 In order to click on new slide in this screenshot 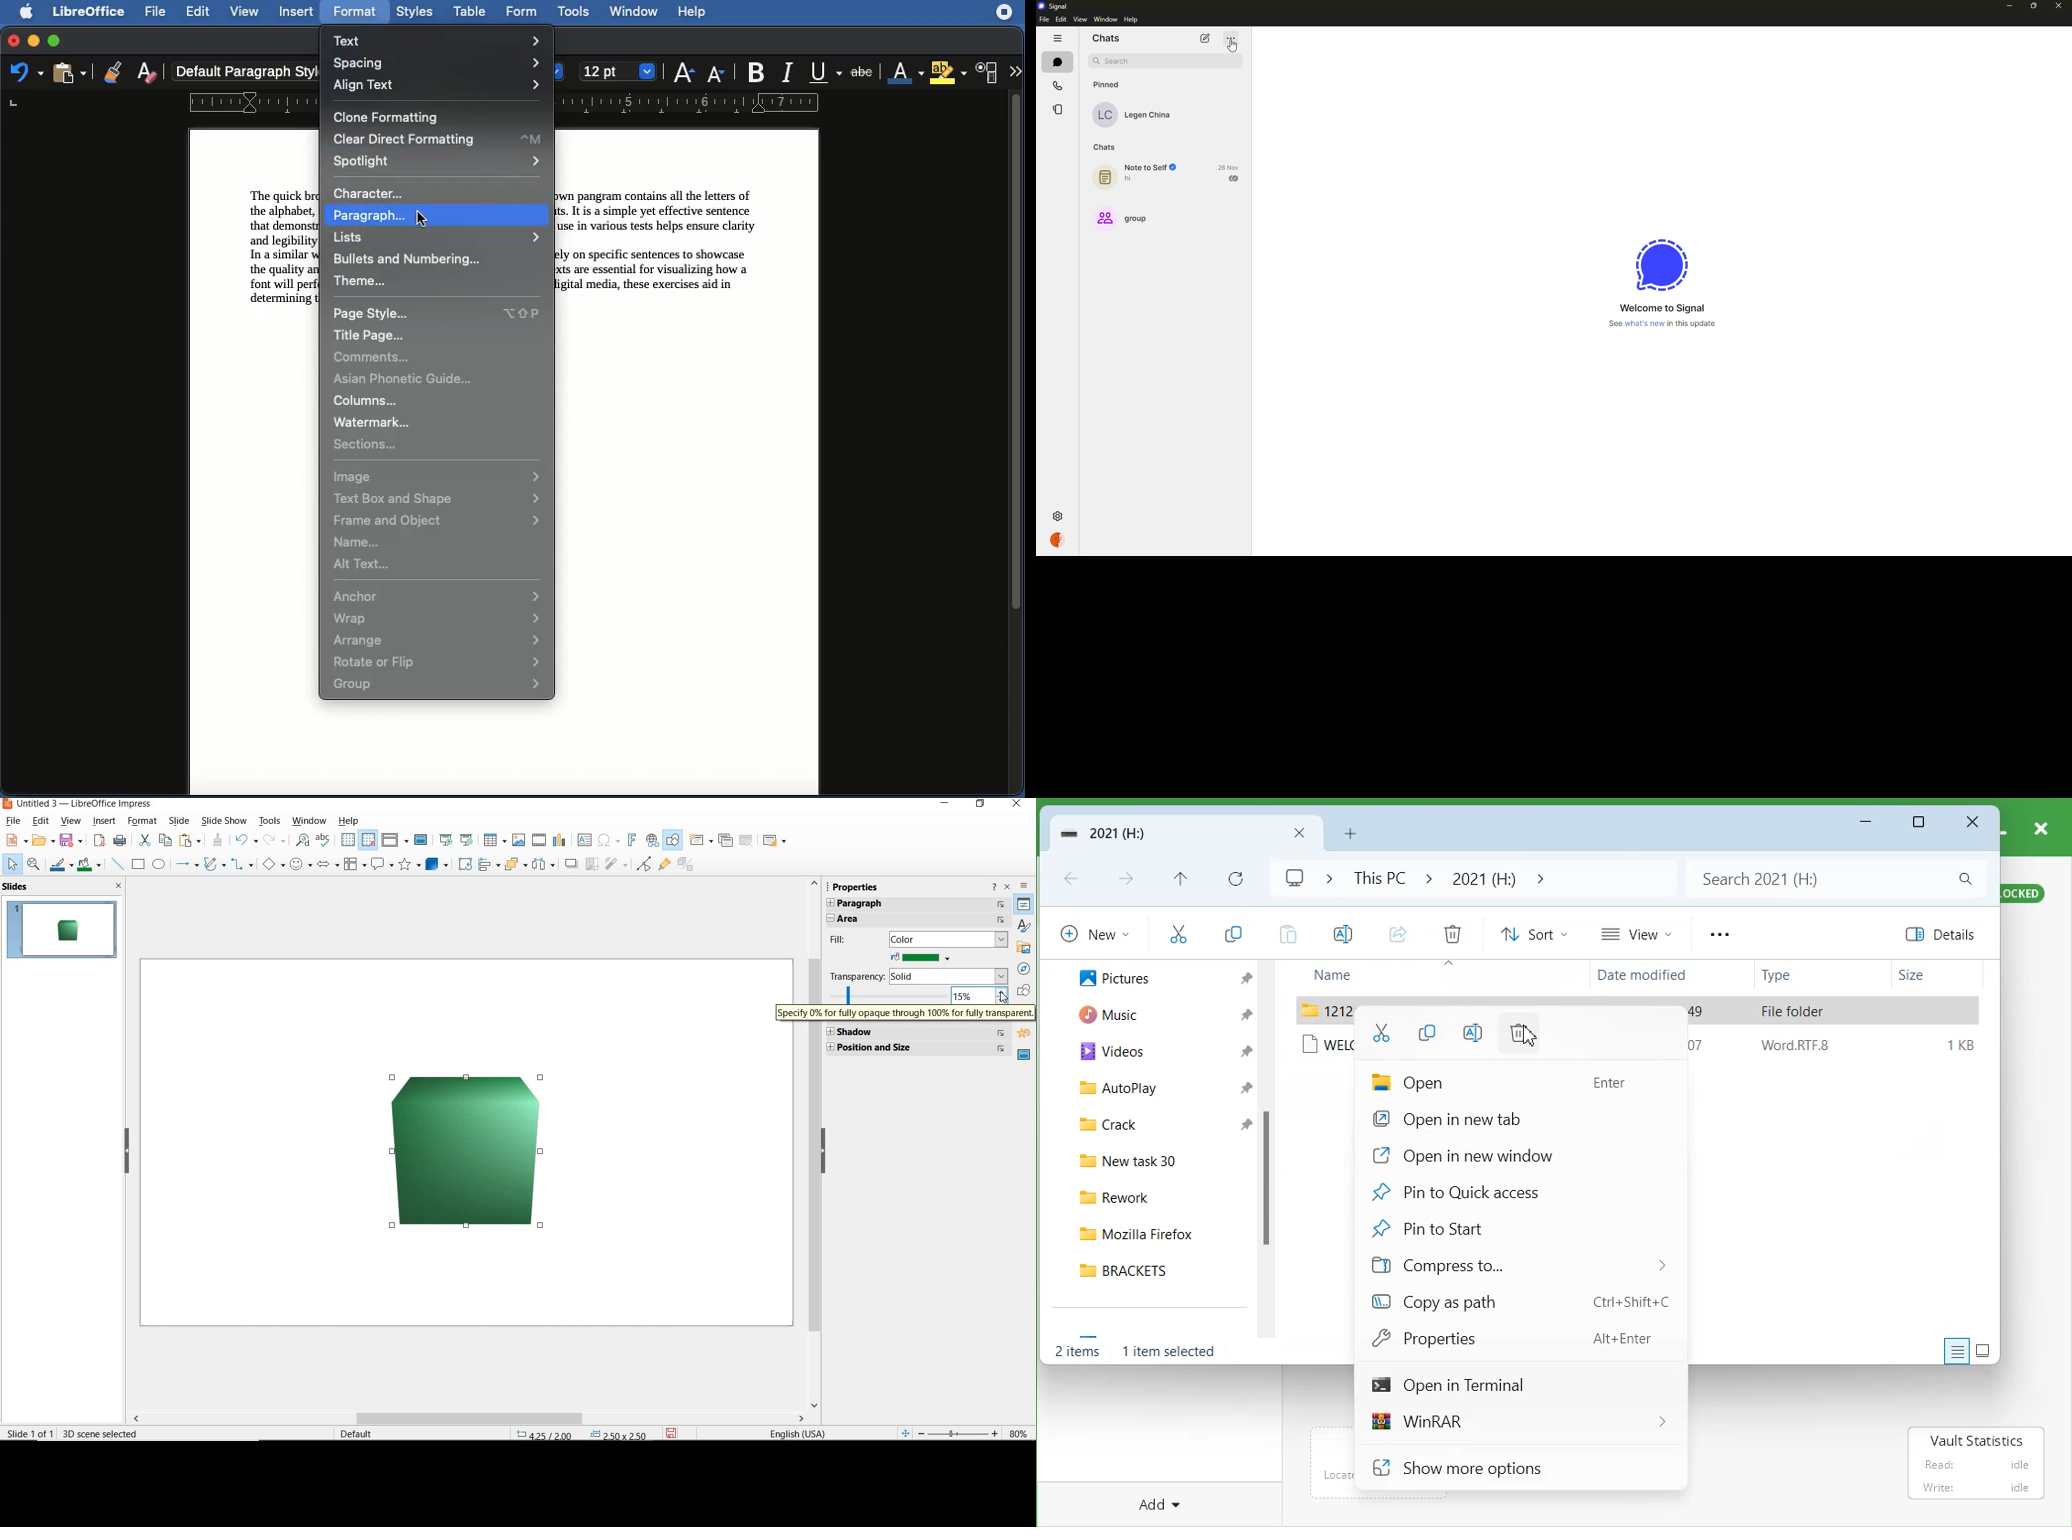, I will do `click(700, 840)`.